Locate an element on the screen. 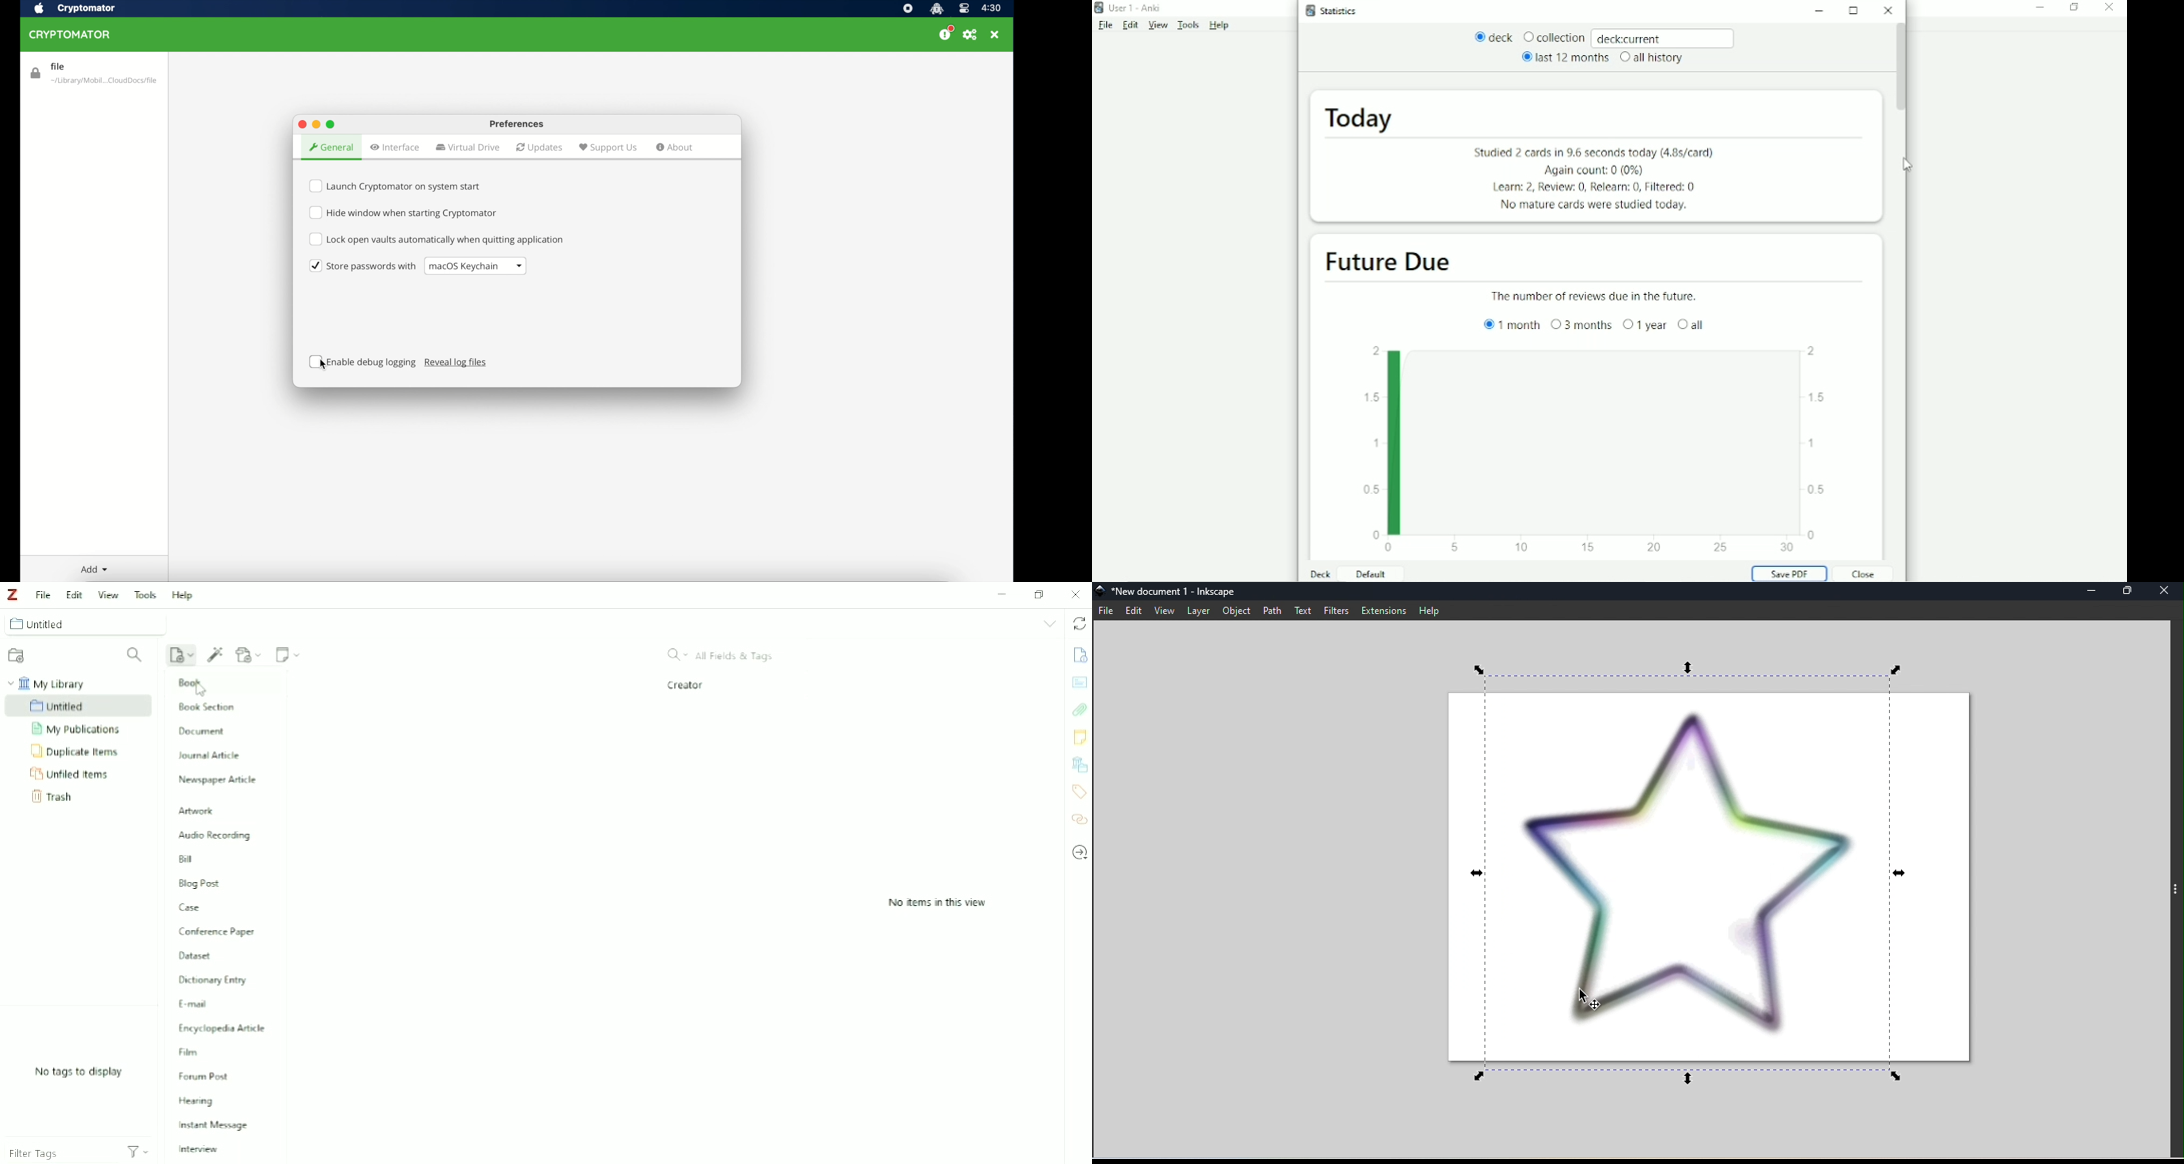 Image resolution: width=2184 pixels, height=1176 pixels. Edit is located at coordinates (1133, 611).